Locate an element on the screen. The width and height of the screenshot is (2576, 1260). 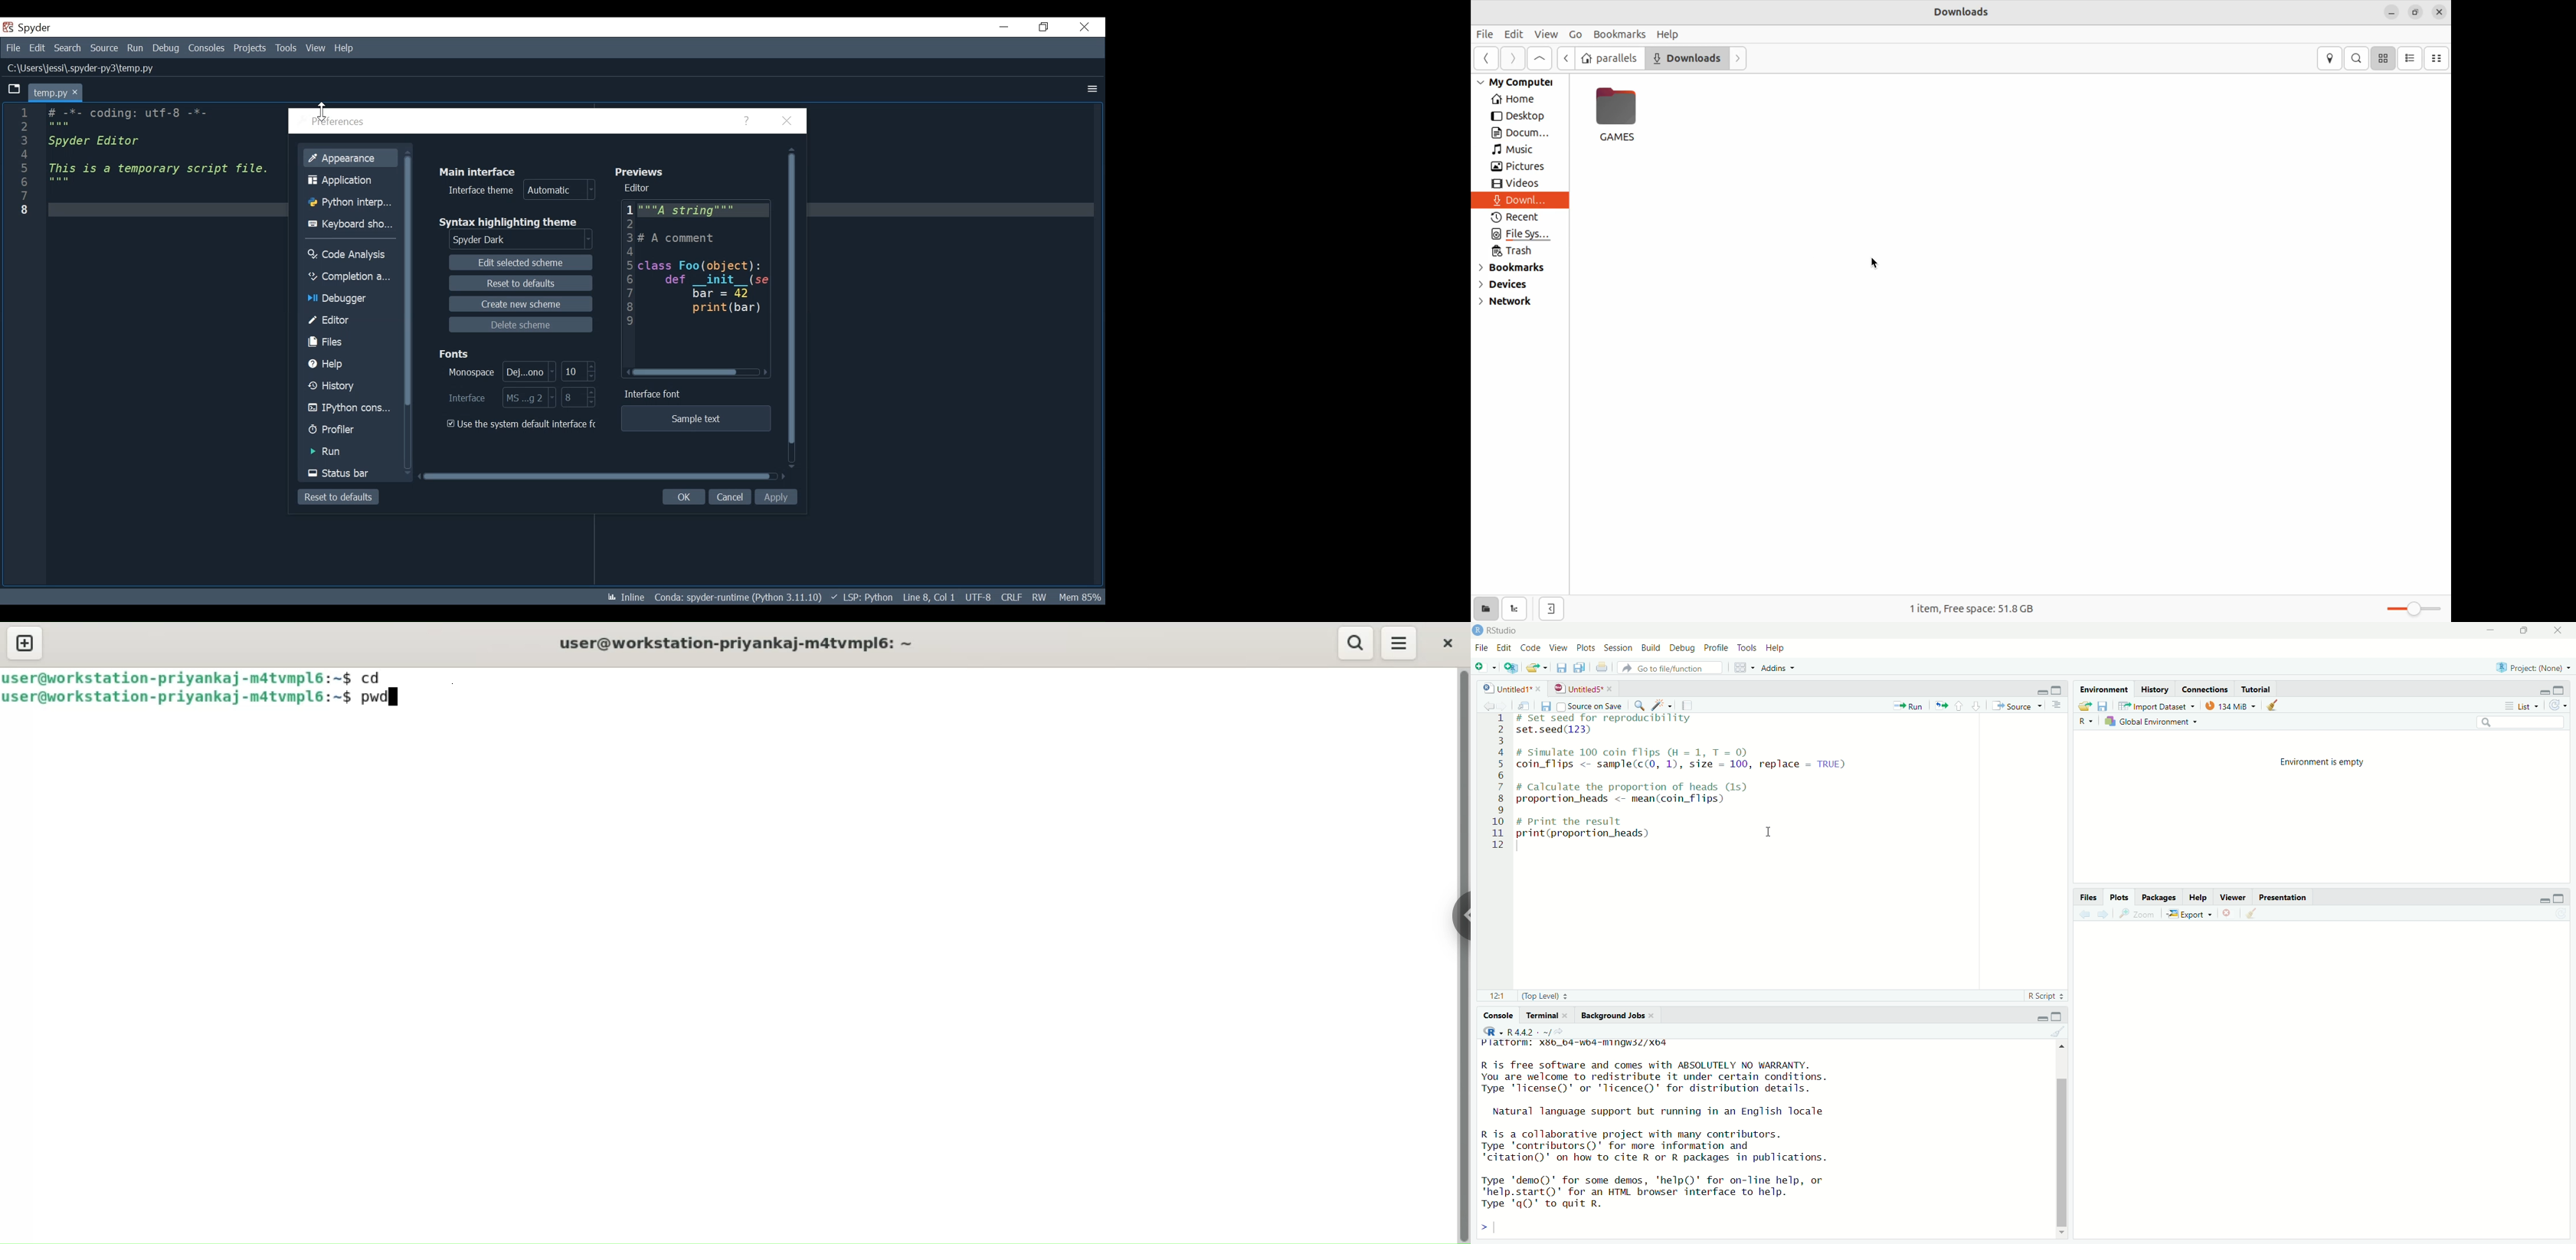
# Print the result is located at coordinates (1581, 820).